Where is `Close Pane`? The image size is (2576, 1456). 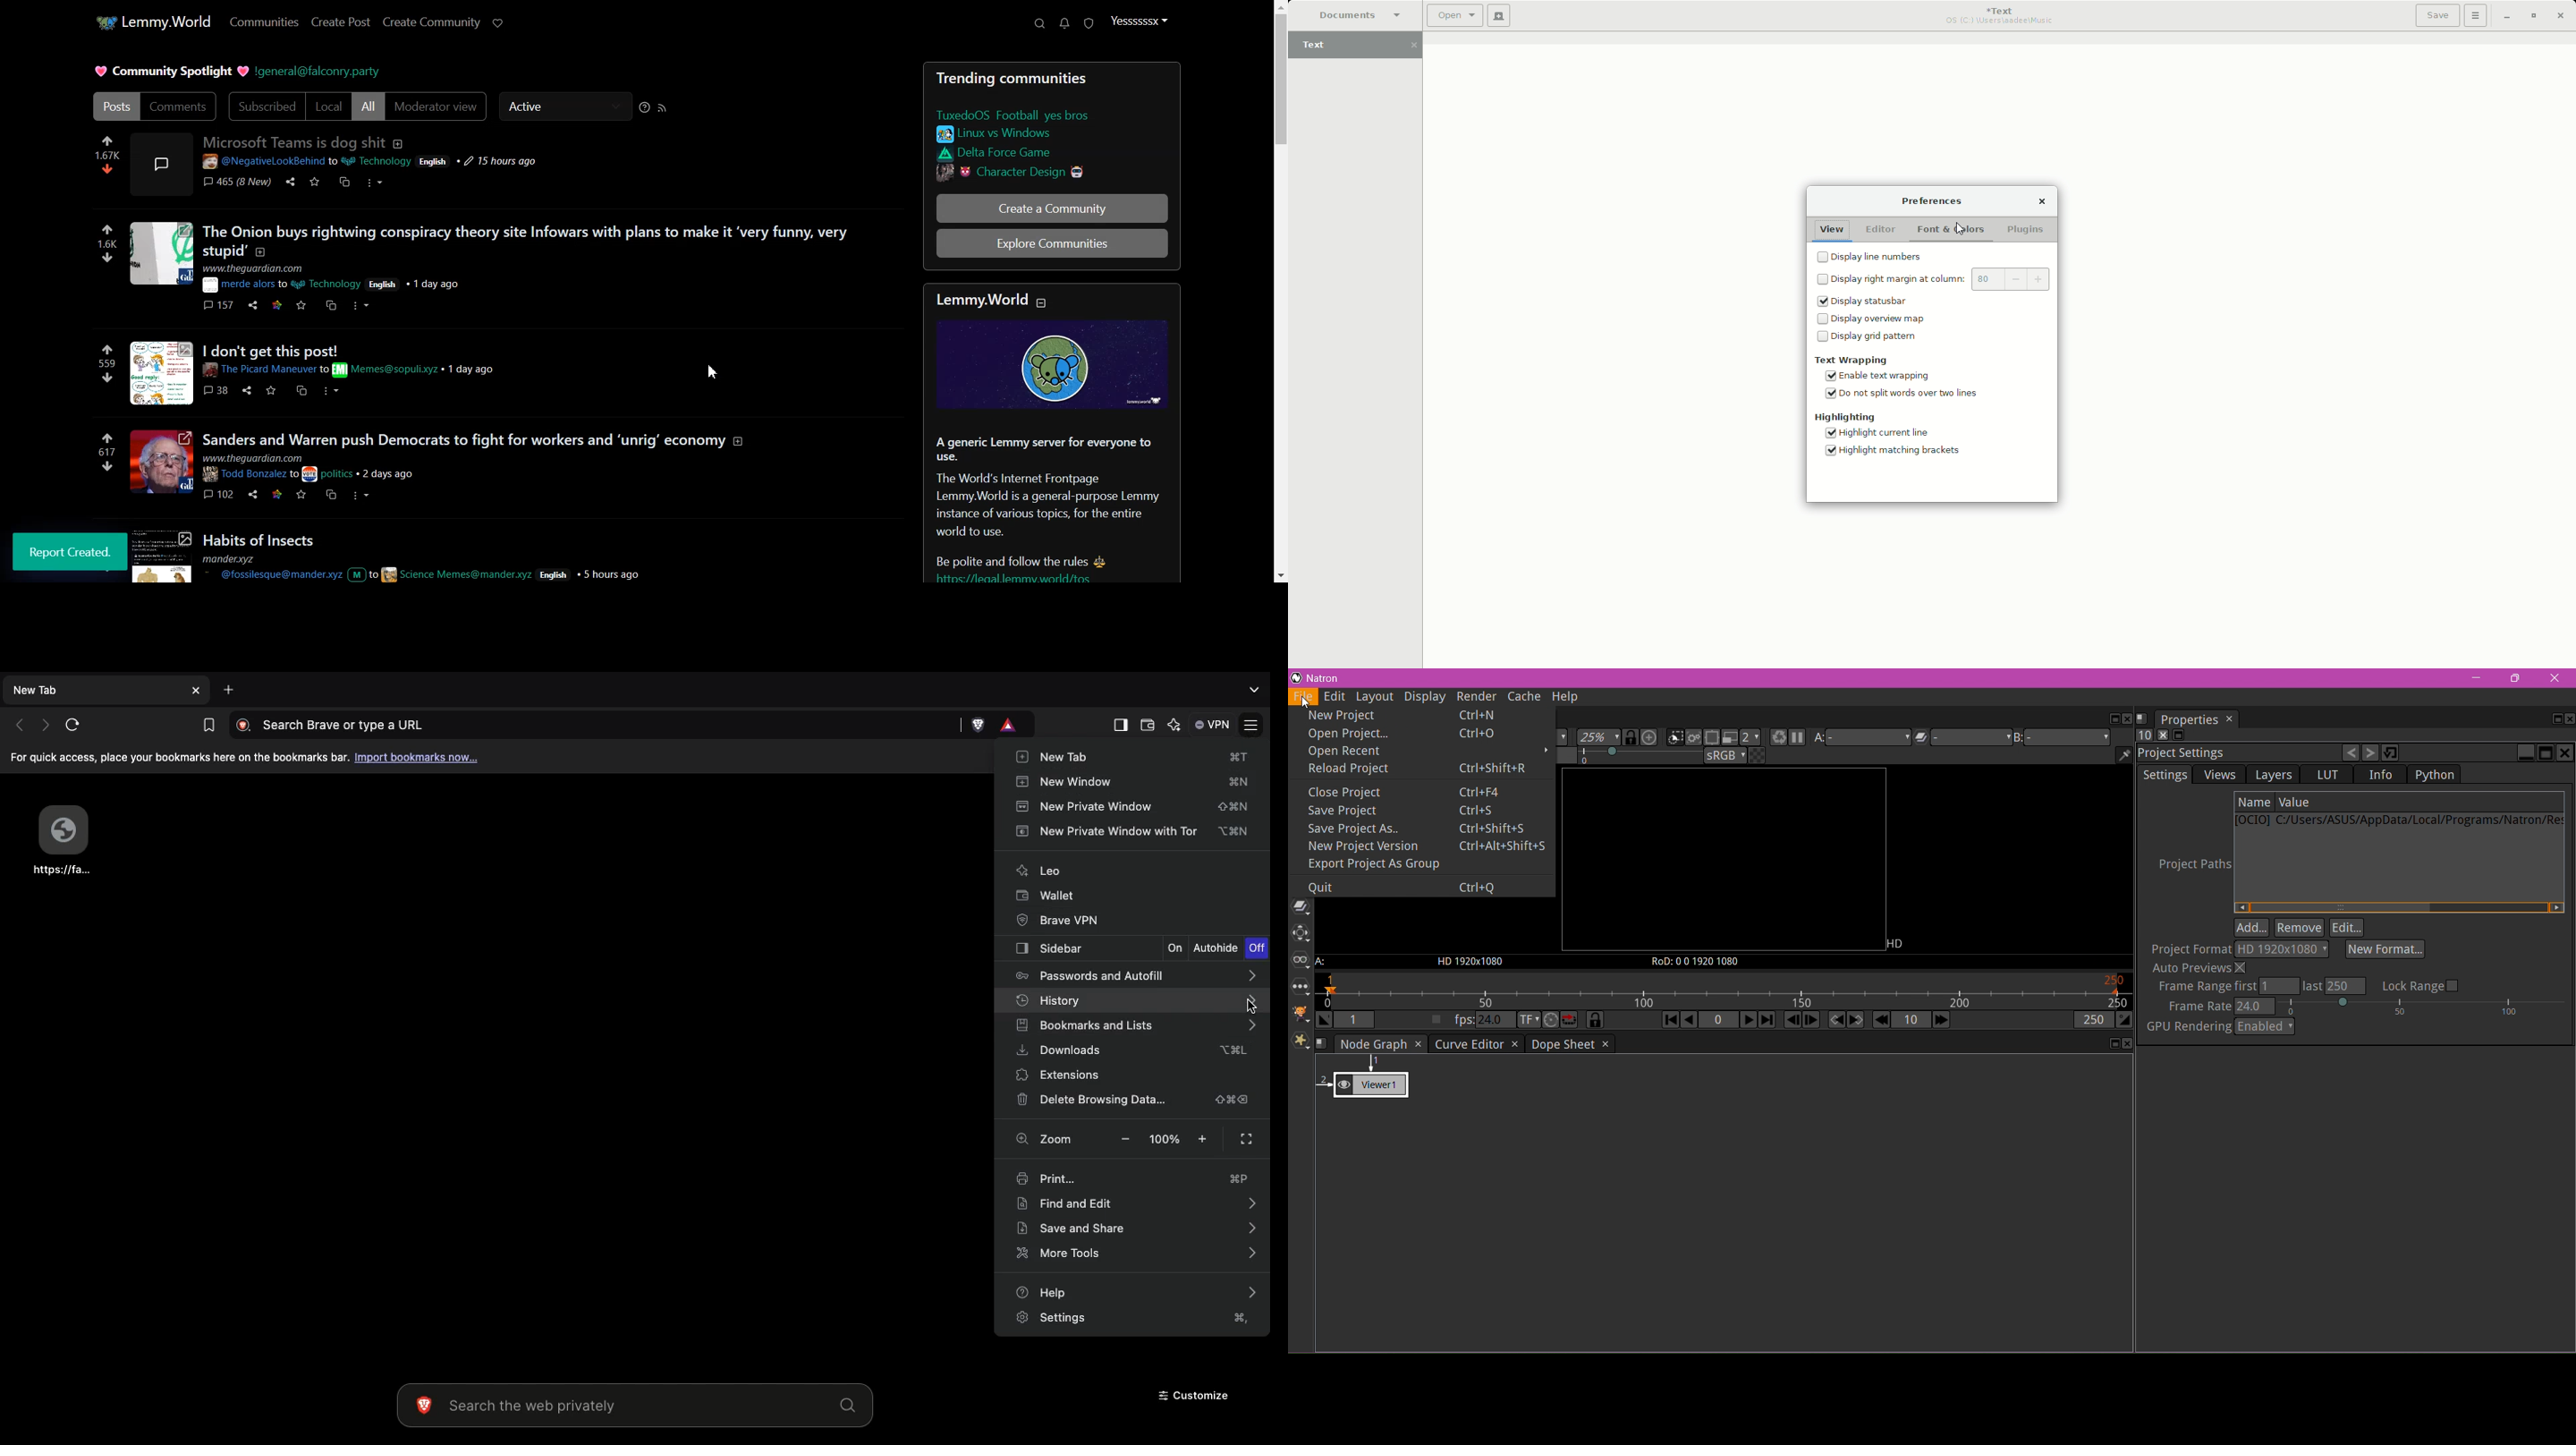
Close Pane is located at coordinates (2568, 719).